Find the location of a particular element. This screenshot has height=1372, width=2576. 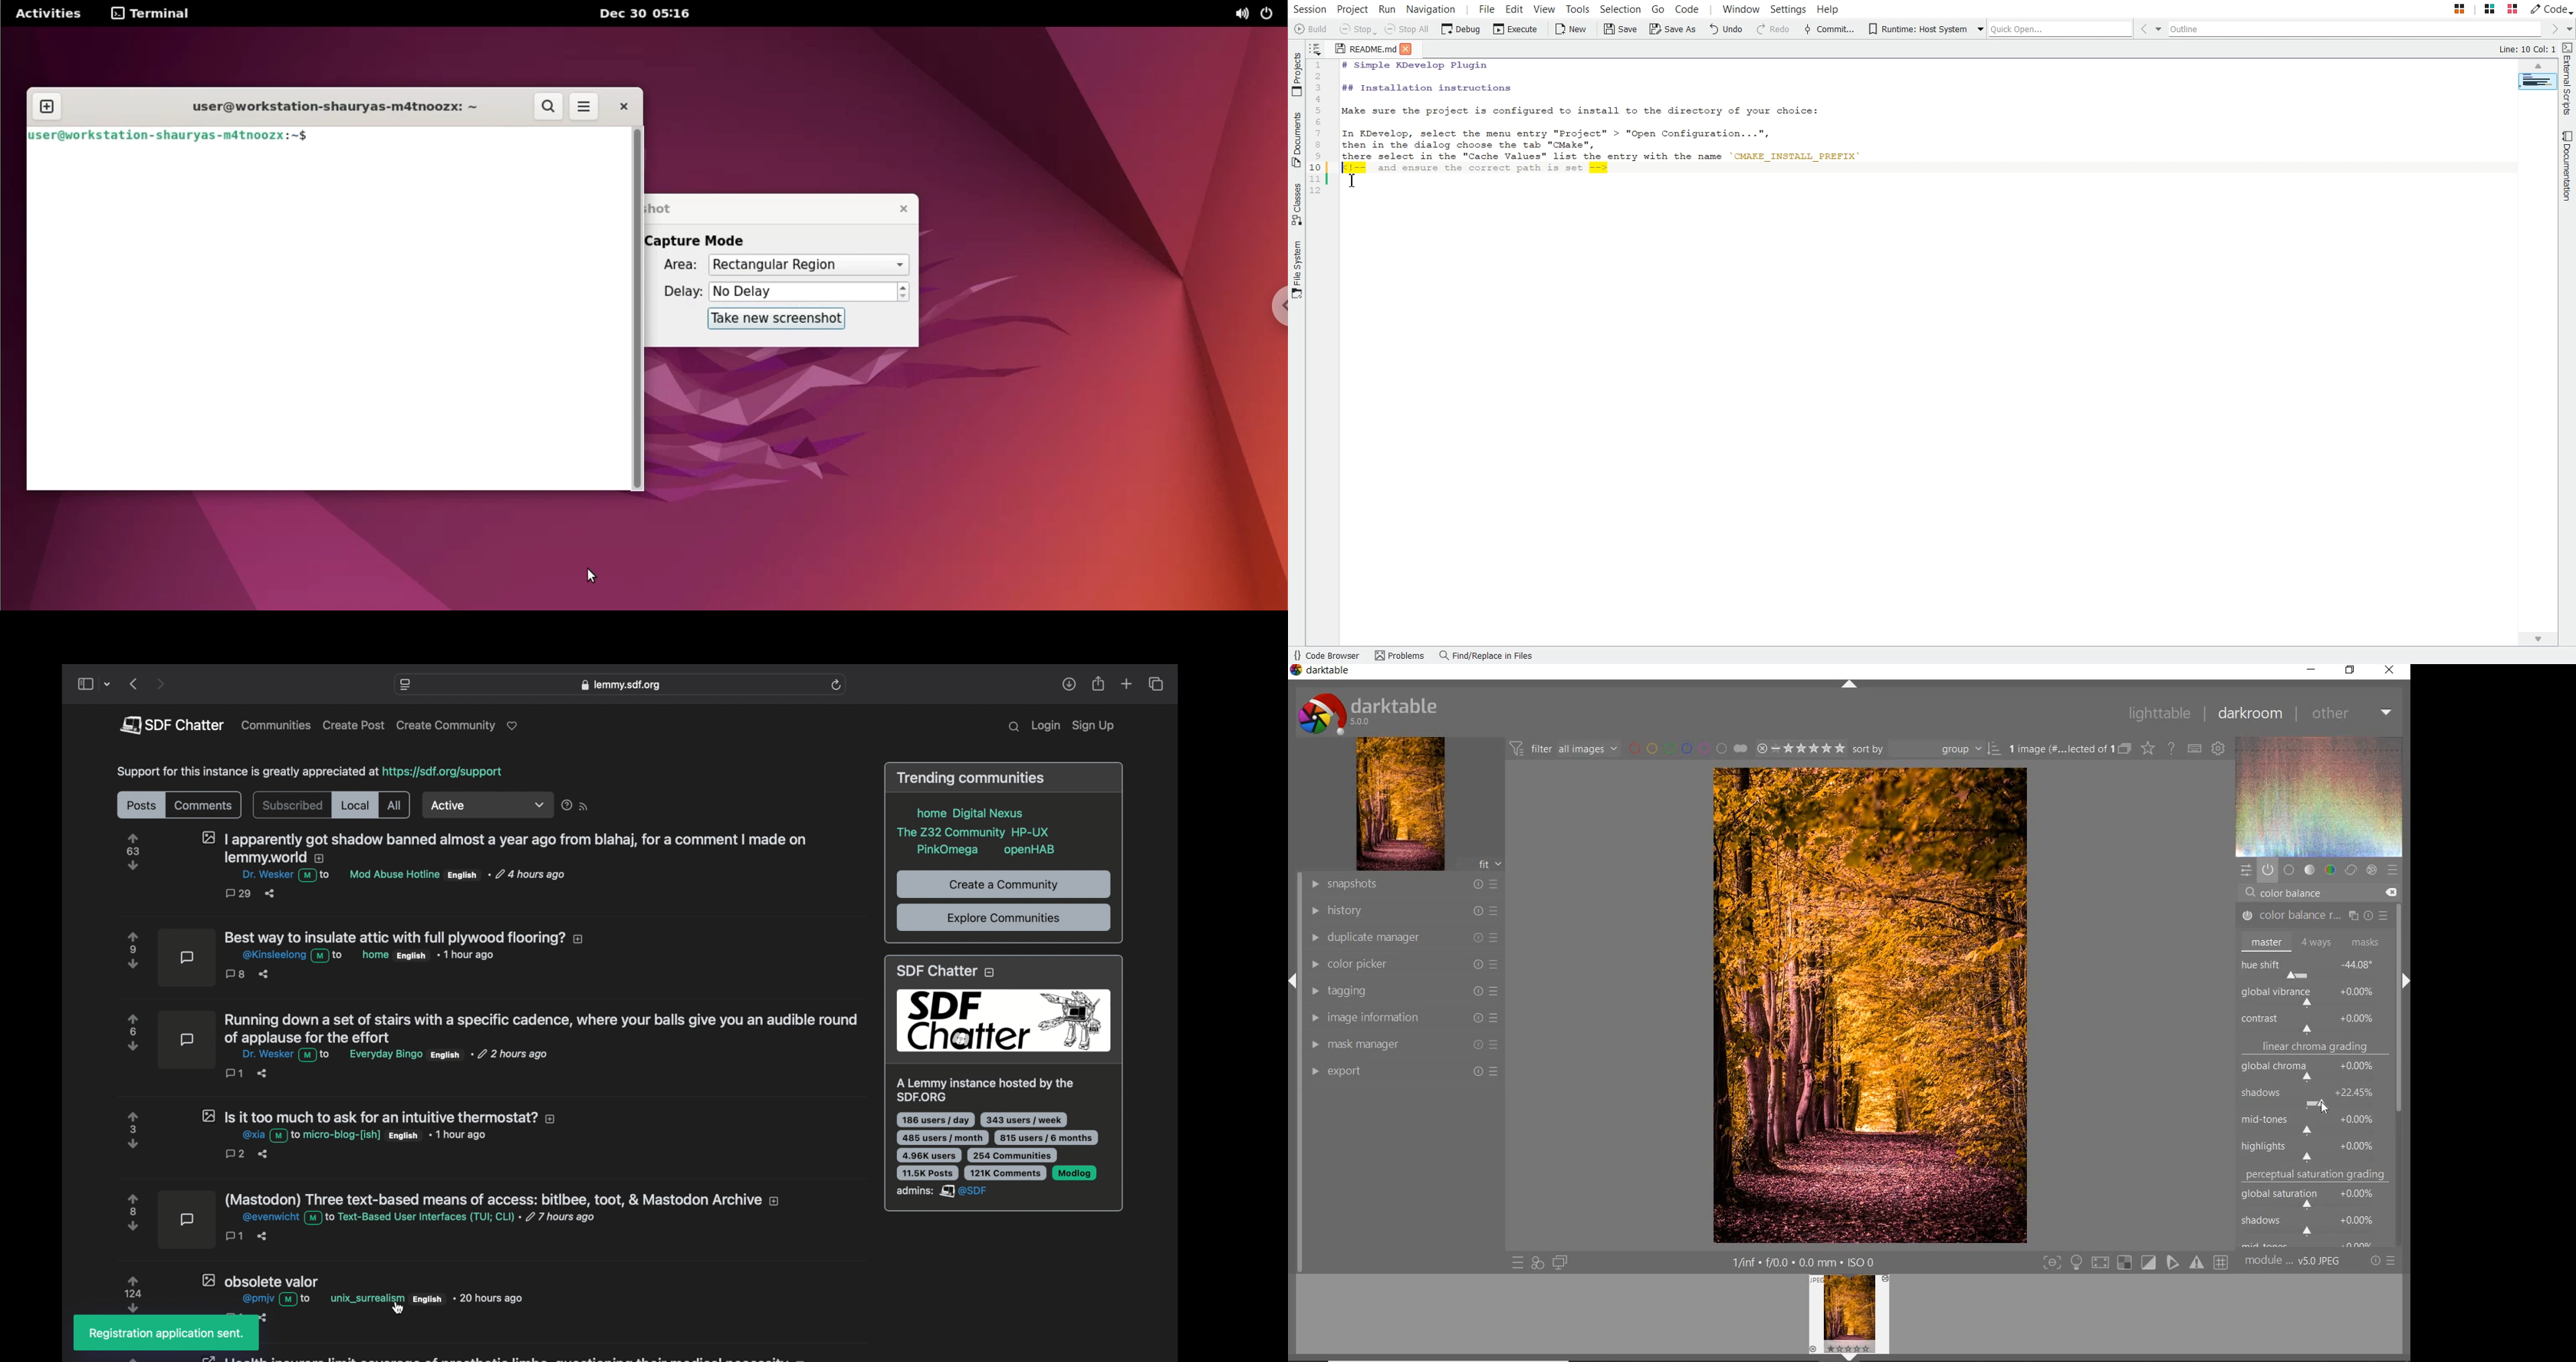

shadows is located at coordinates (2314, 1224).